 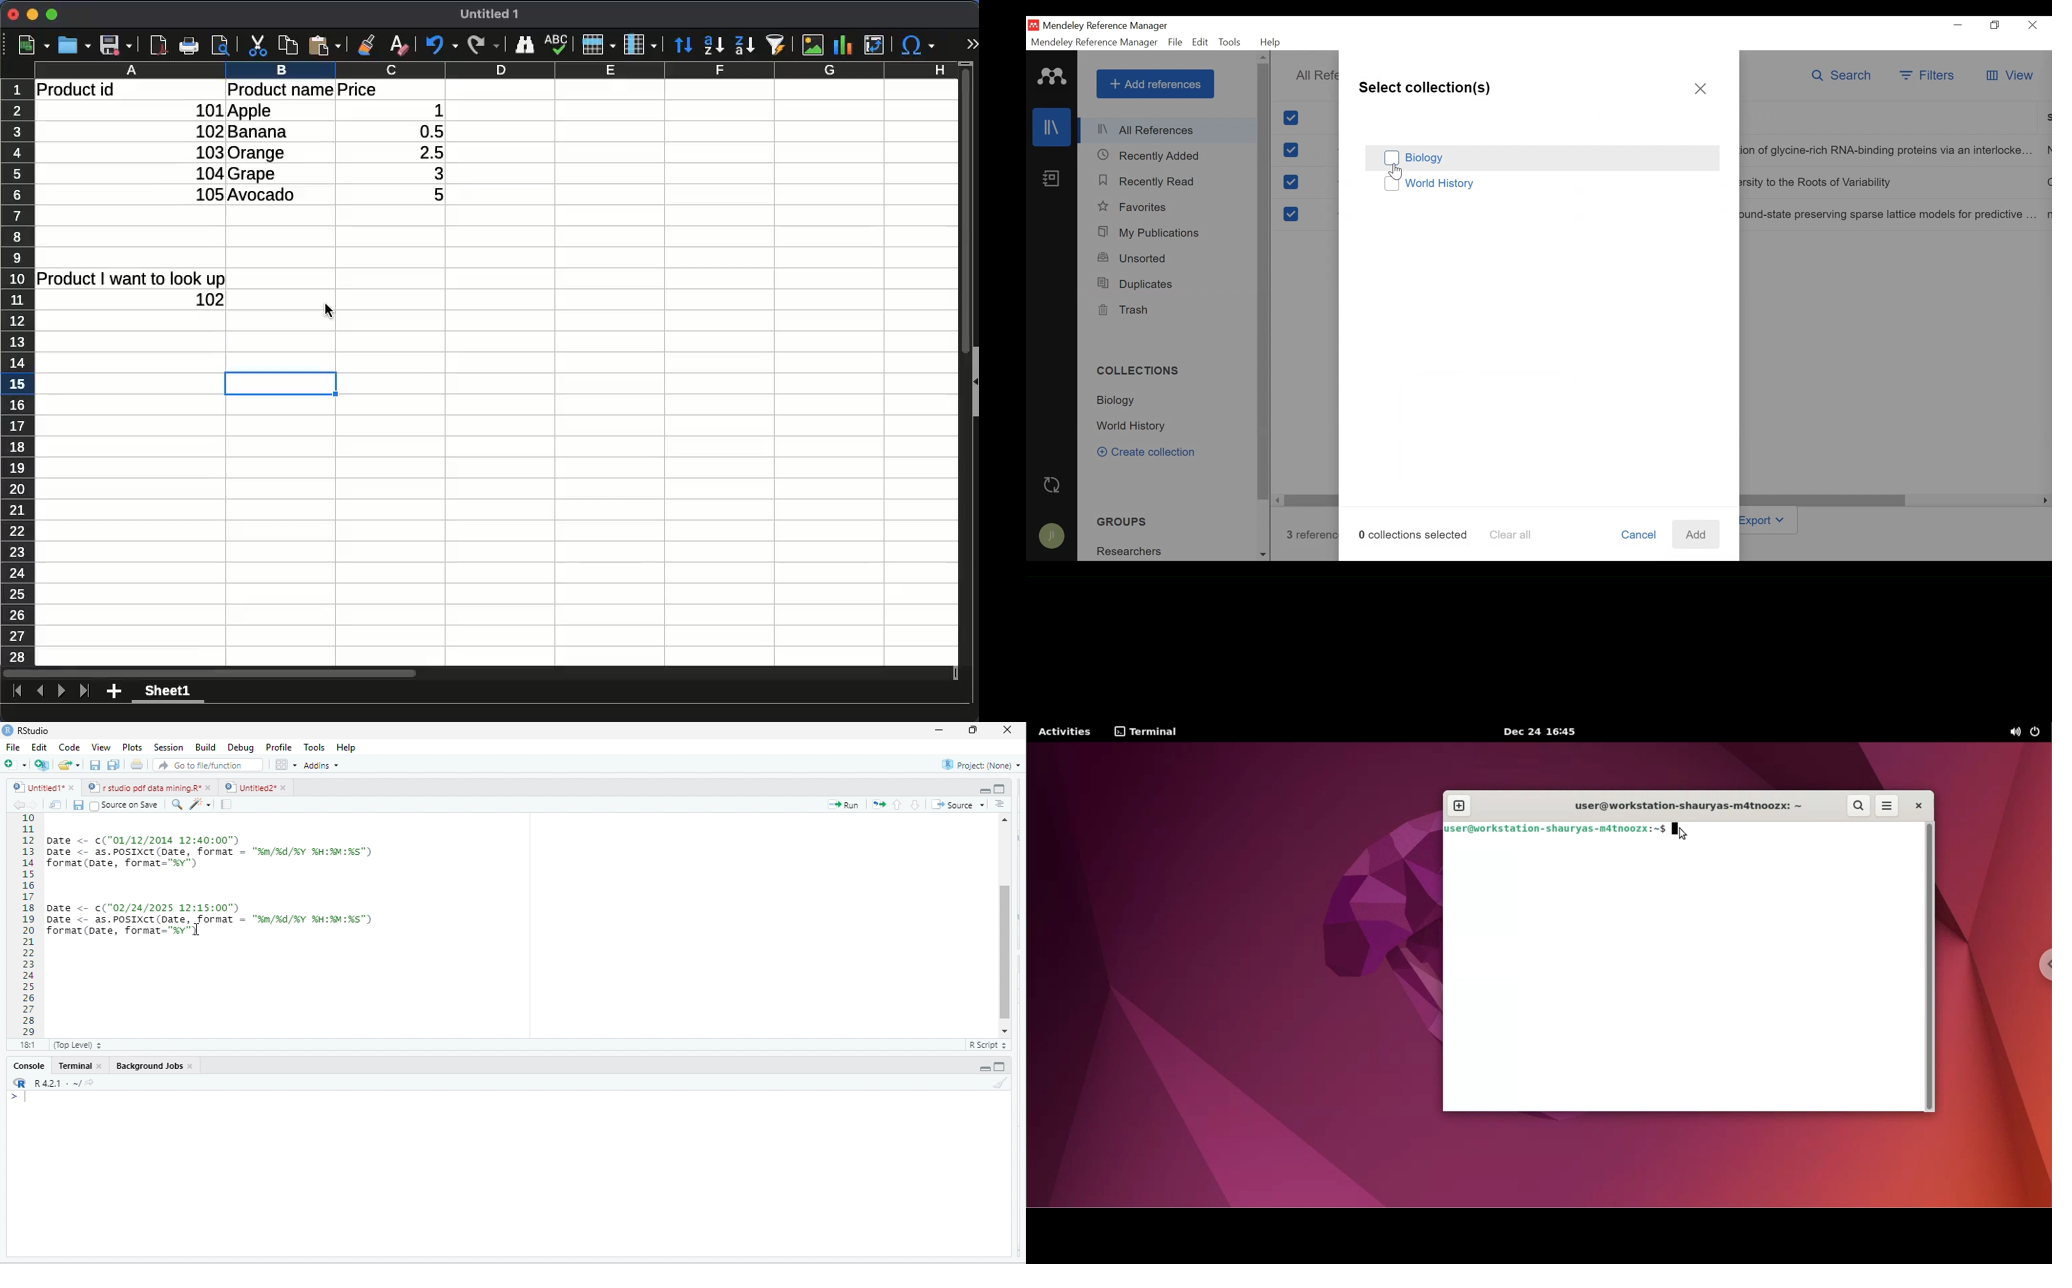 What do you see at coordinates (12, 748) in the screenshot?
I see `File` at bounding box center [12, 748].